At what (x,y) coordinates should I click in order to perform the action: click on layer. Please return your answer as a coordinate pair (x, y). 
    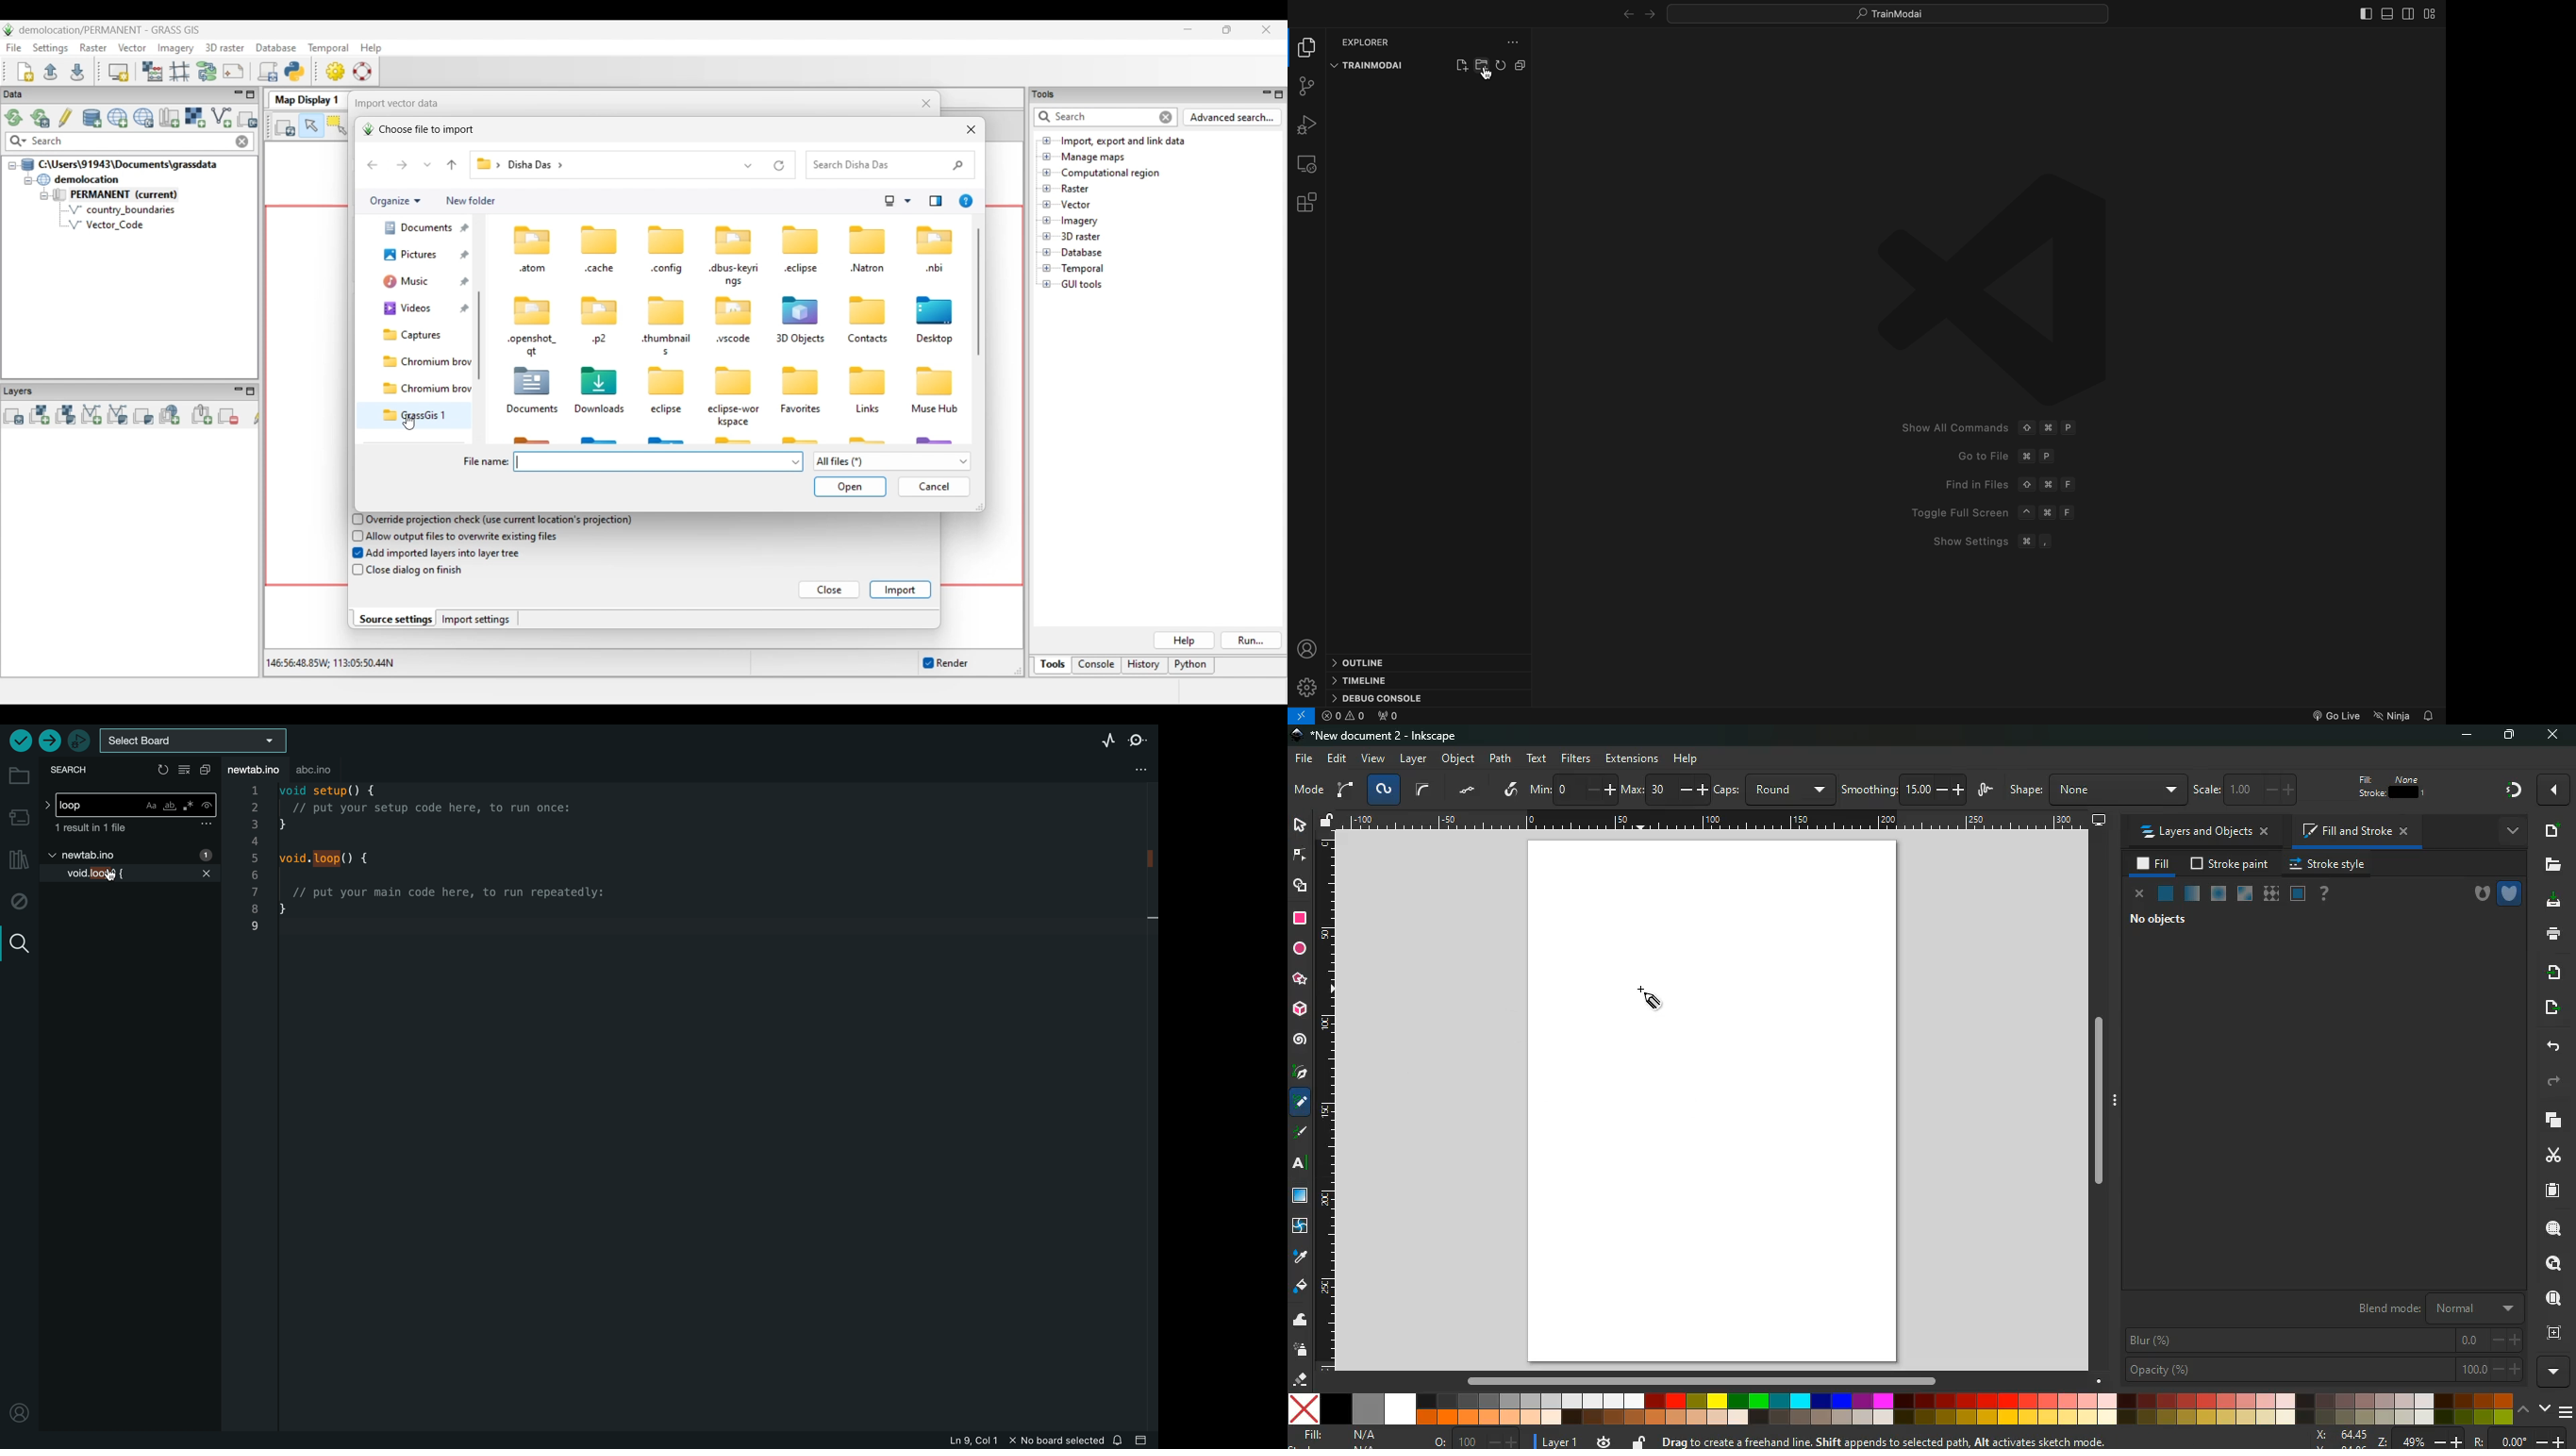
    Looking at the image, I should click on (1413, 758).